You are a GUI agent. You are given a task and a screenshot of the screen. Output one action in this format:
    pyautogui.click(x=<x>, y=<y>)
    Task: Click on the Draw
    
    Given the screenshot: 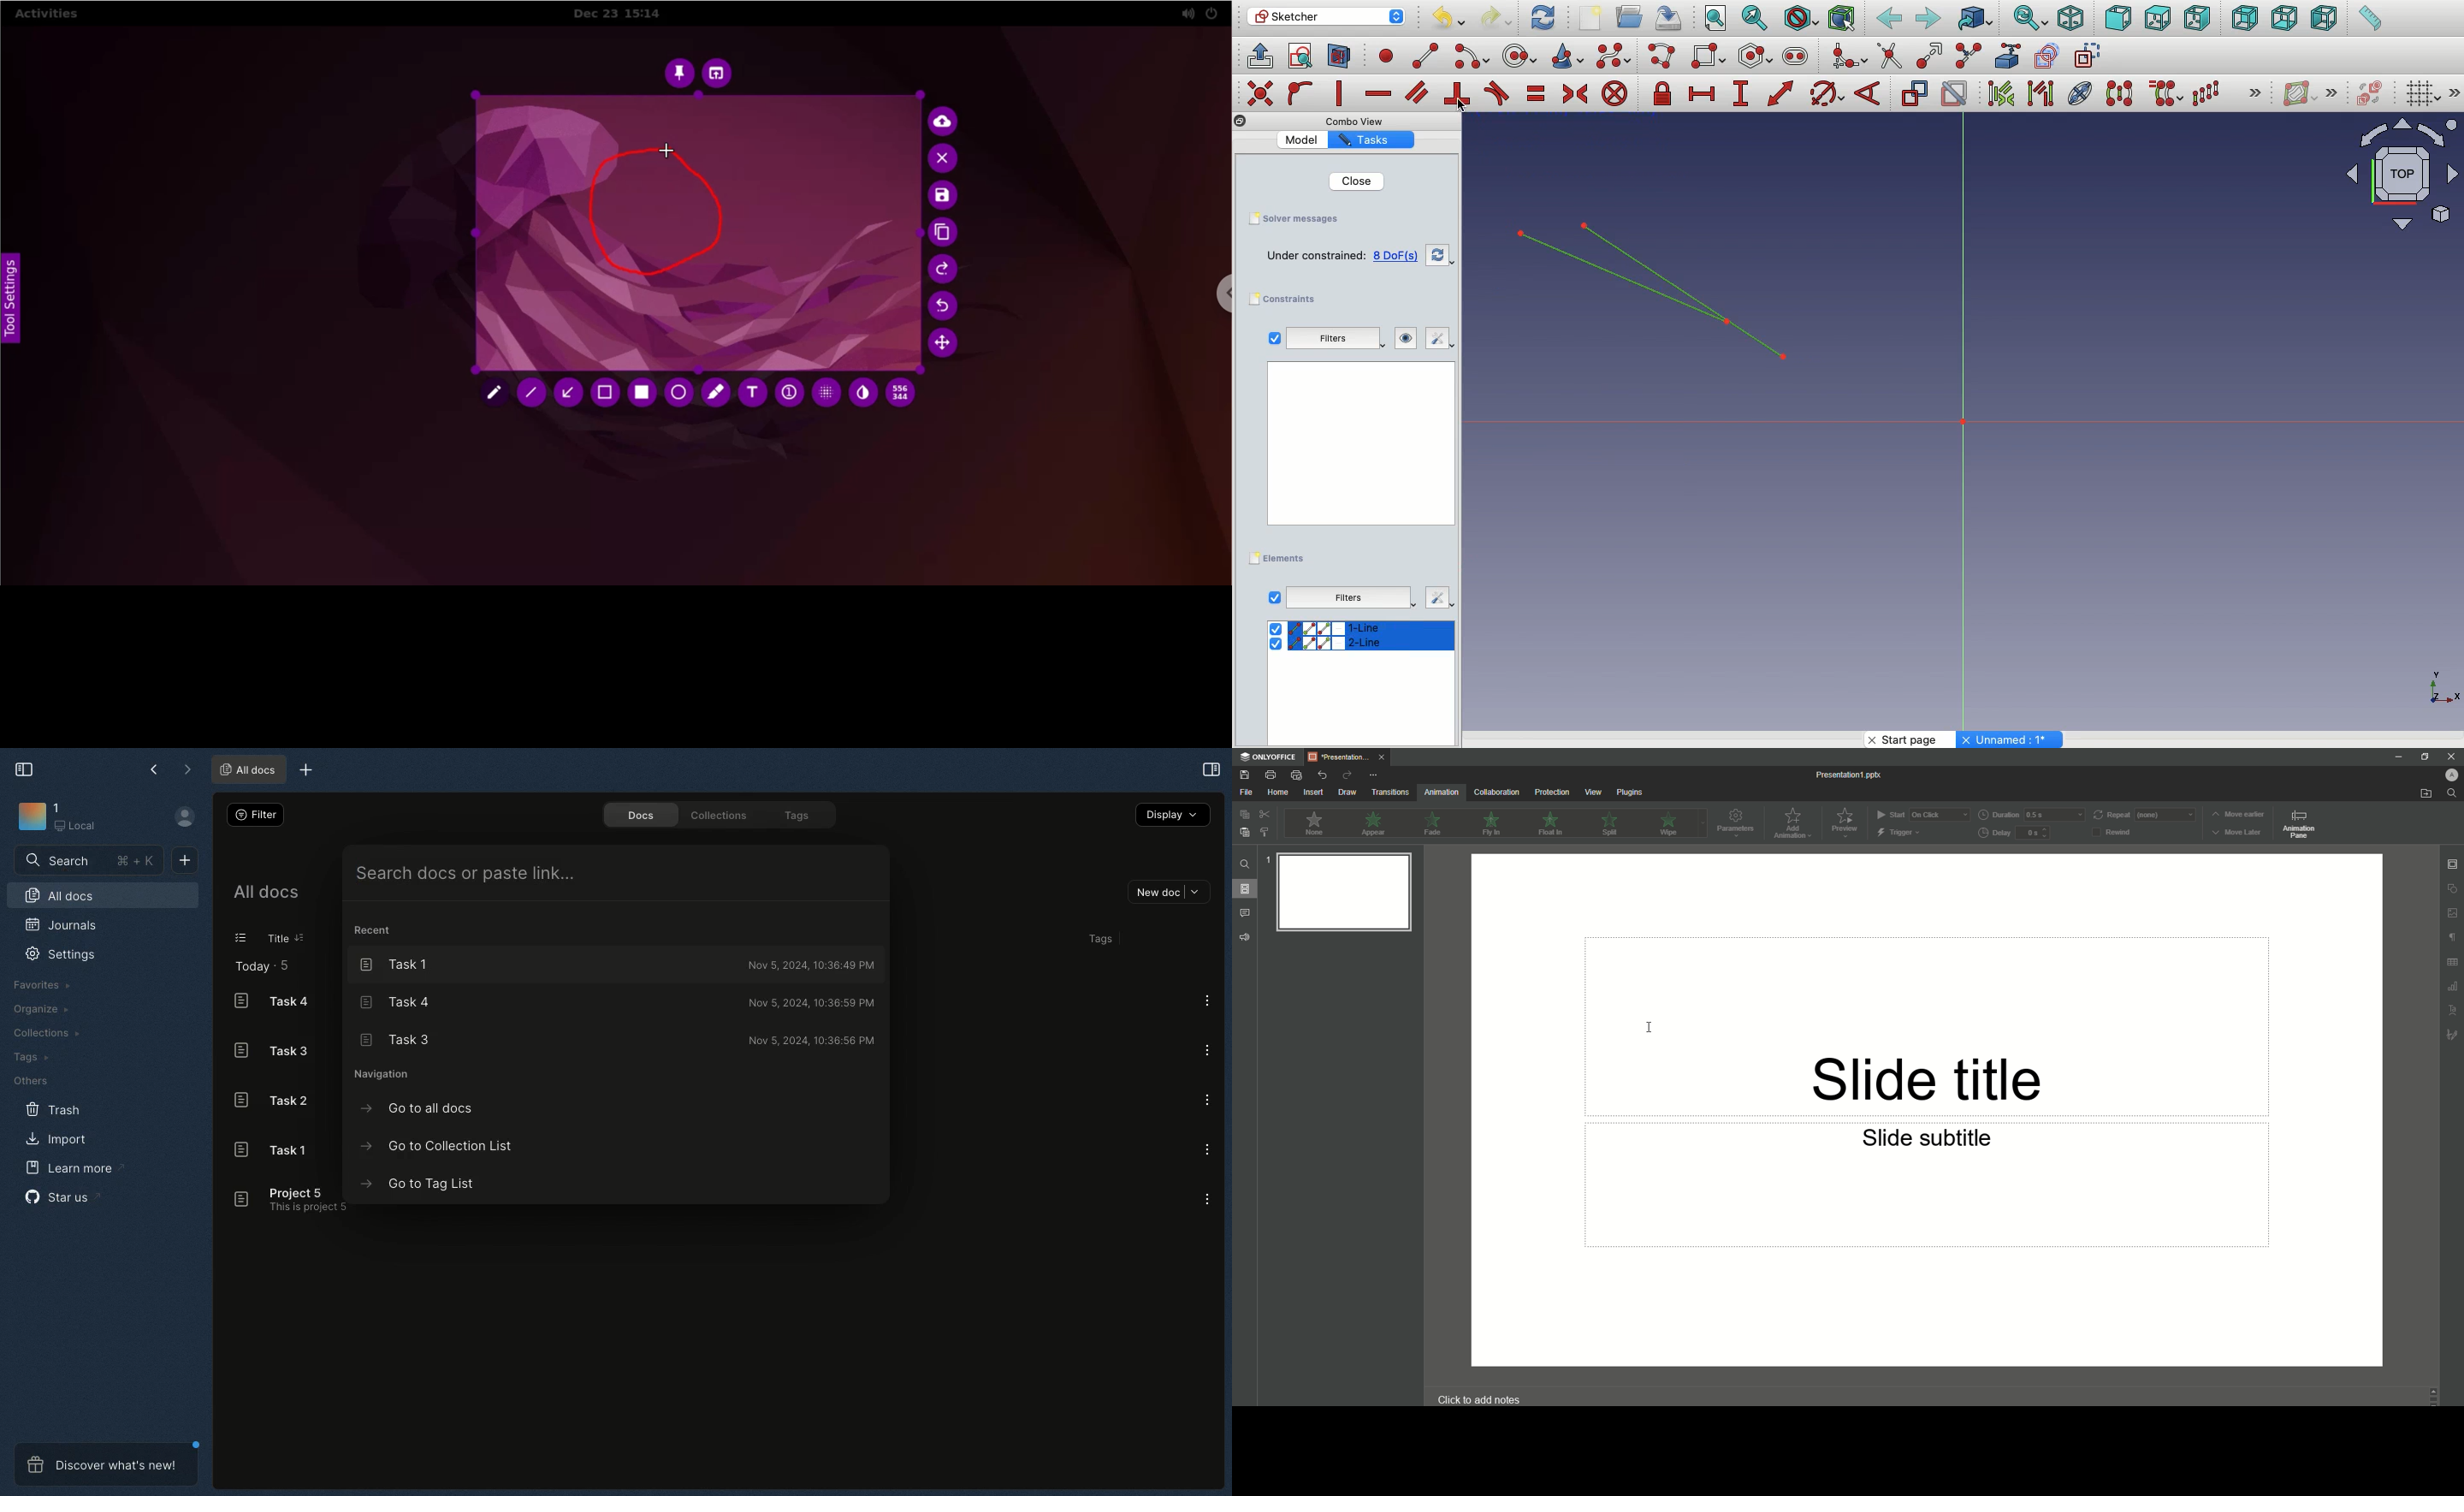 What is the action you would take?
    pyautogui.click(x=1345, y=793)
    